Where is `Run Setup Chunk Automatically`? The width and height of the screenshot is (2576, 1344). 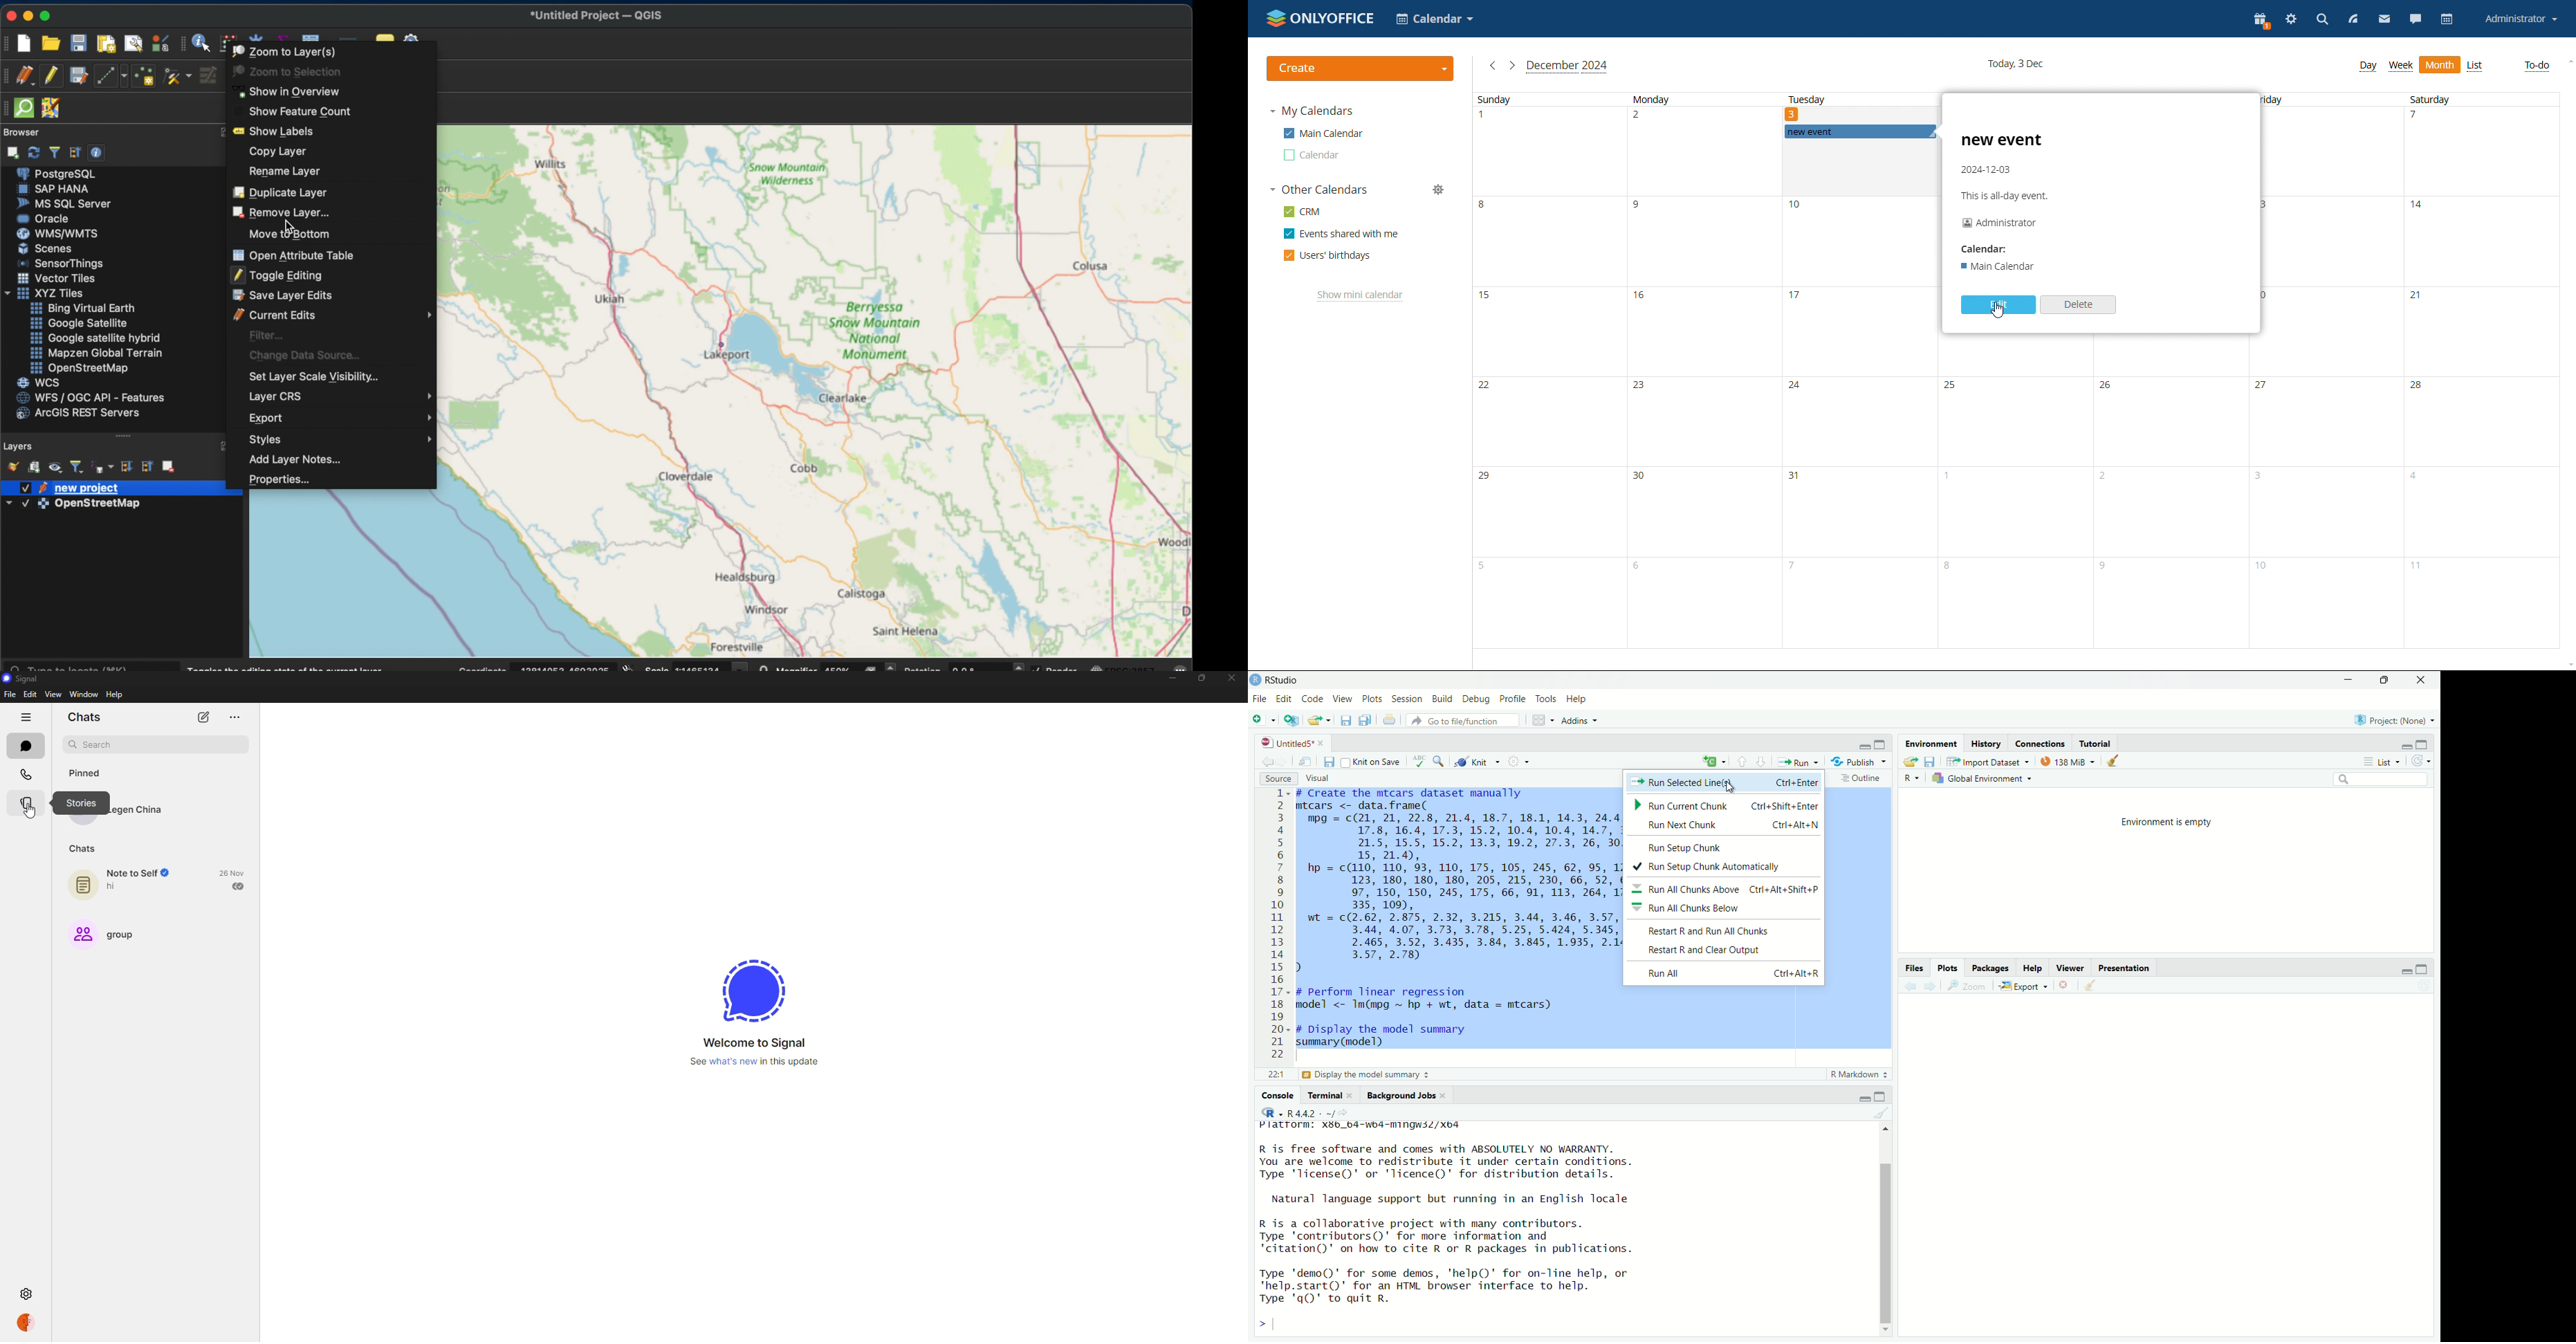 Run Setup Chunk Automatically is located at coordinates (1701, 867).